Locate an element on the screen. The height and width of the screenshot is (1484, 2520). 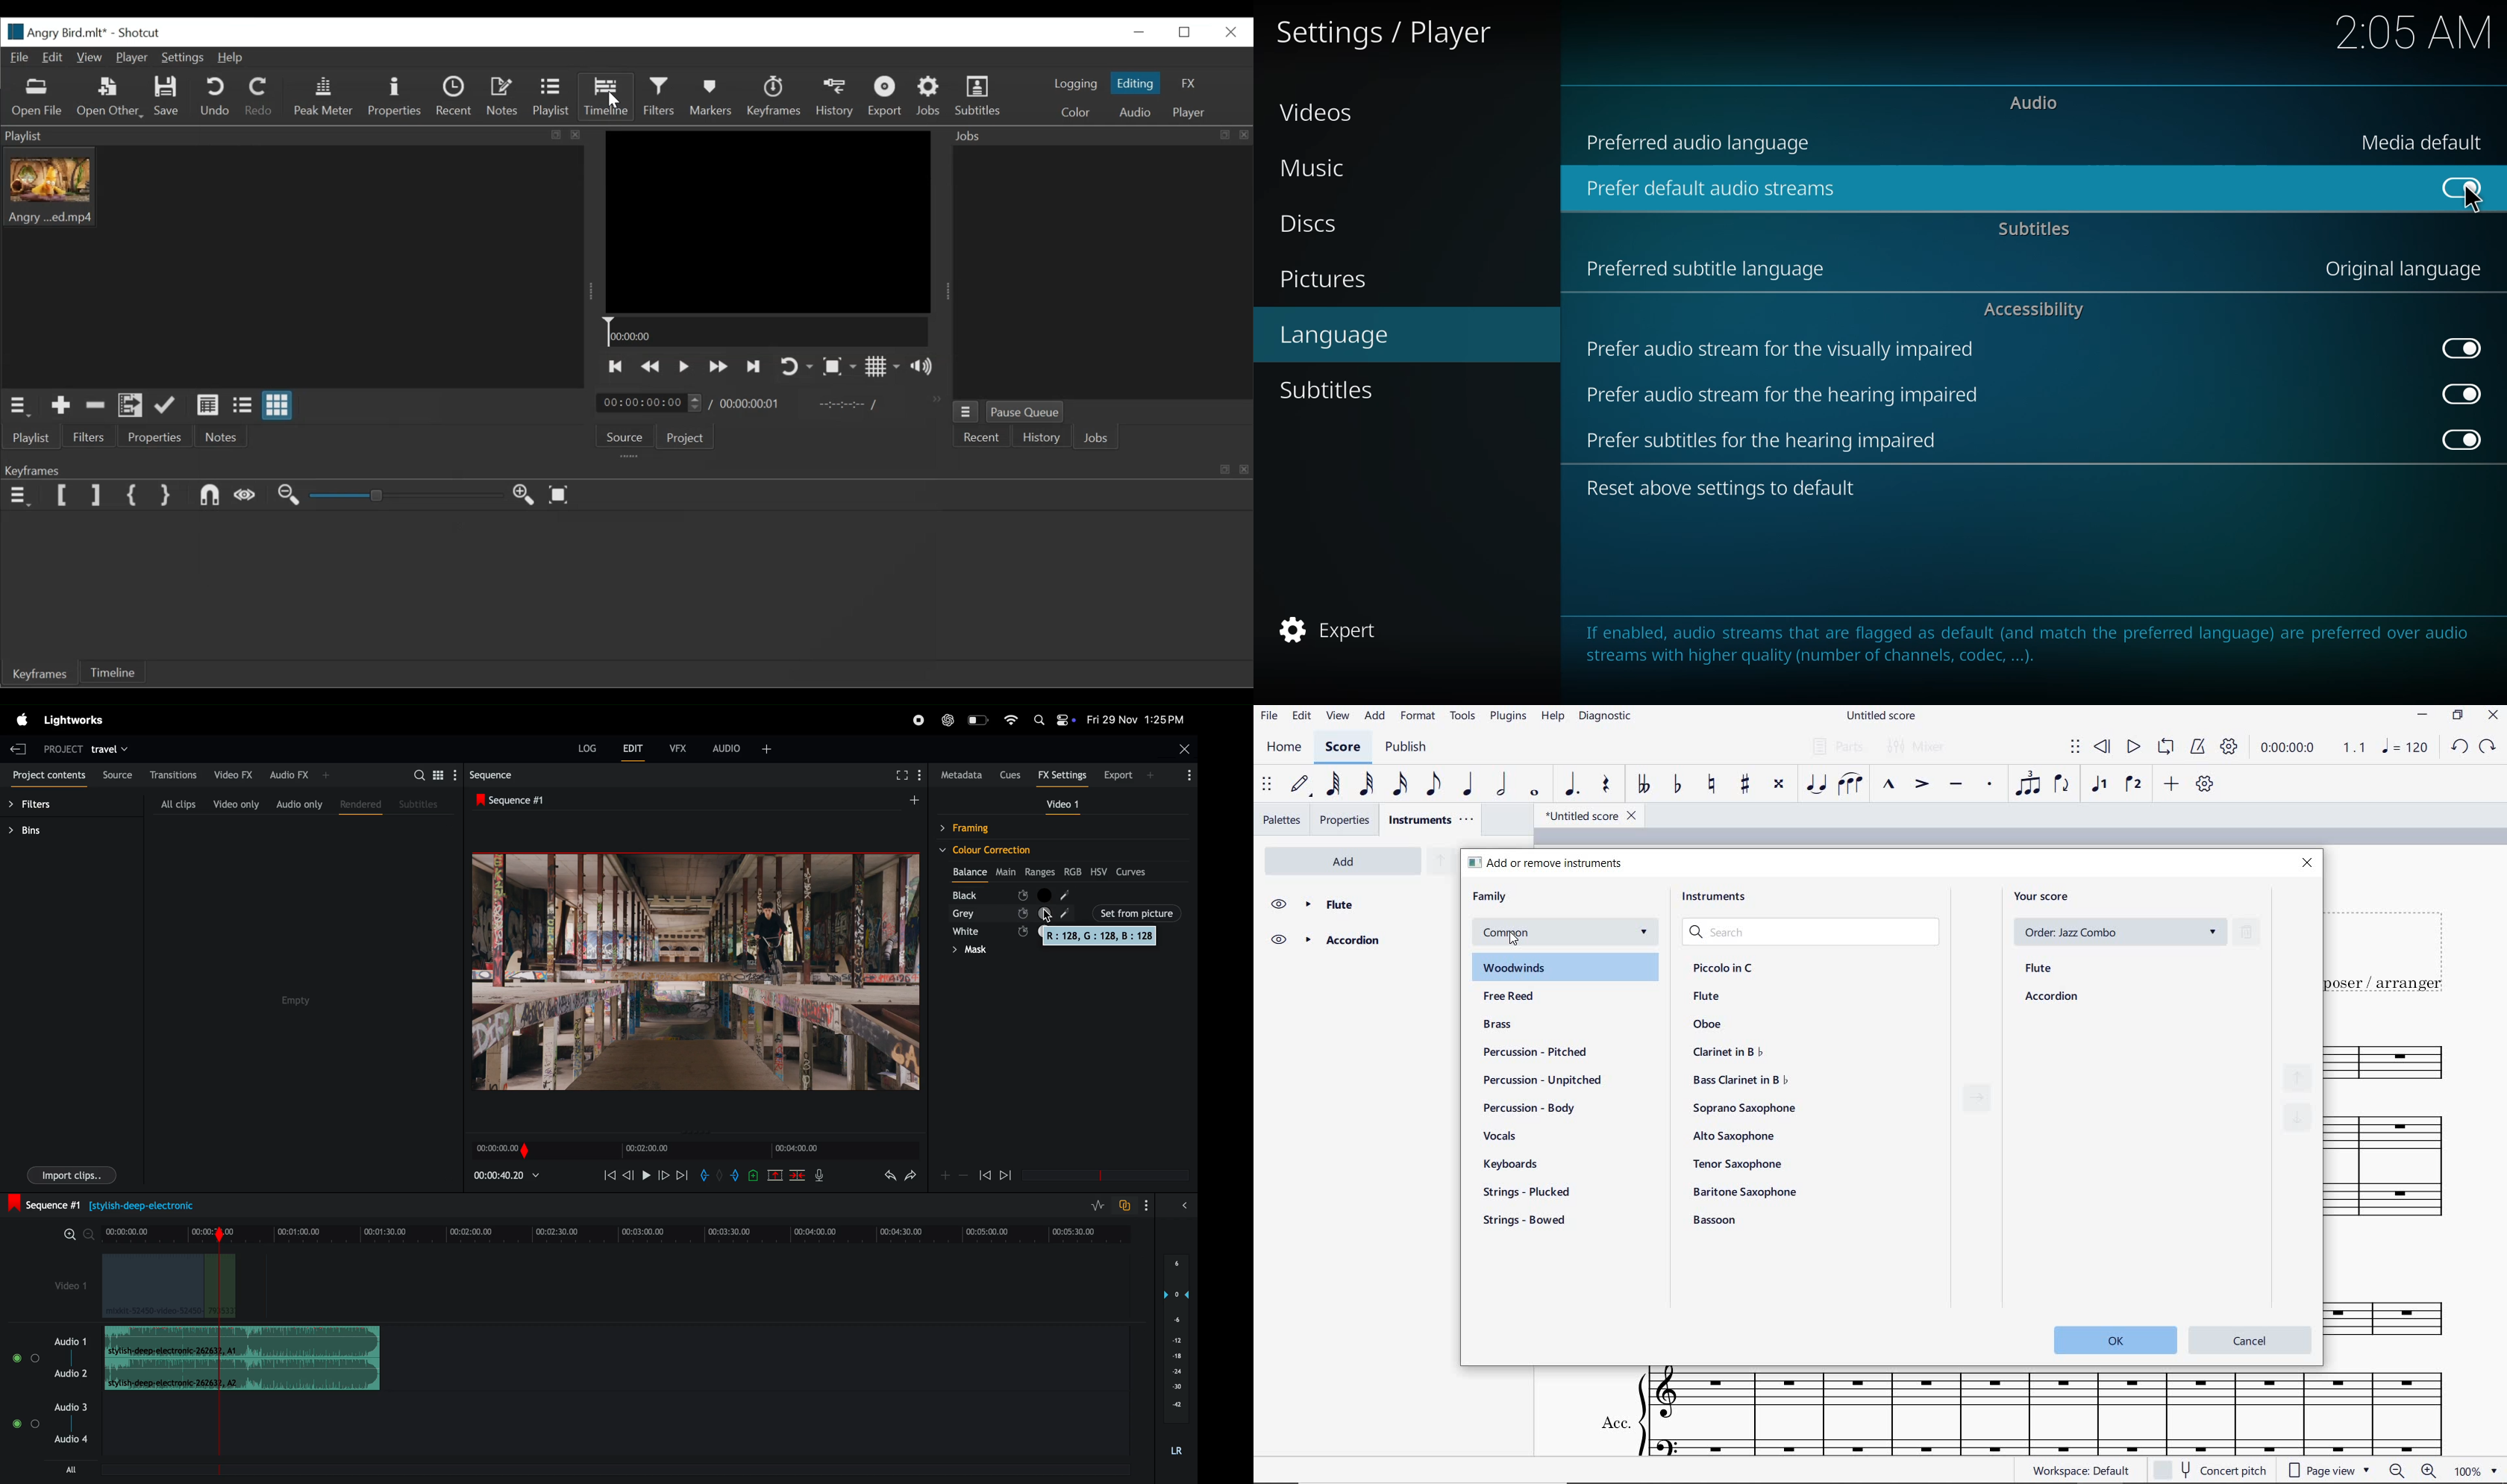
black node is located at coordinates (1101, 894).